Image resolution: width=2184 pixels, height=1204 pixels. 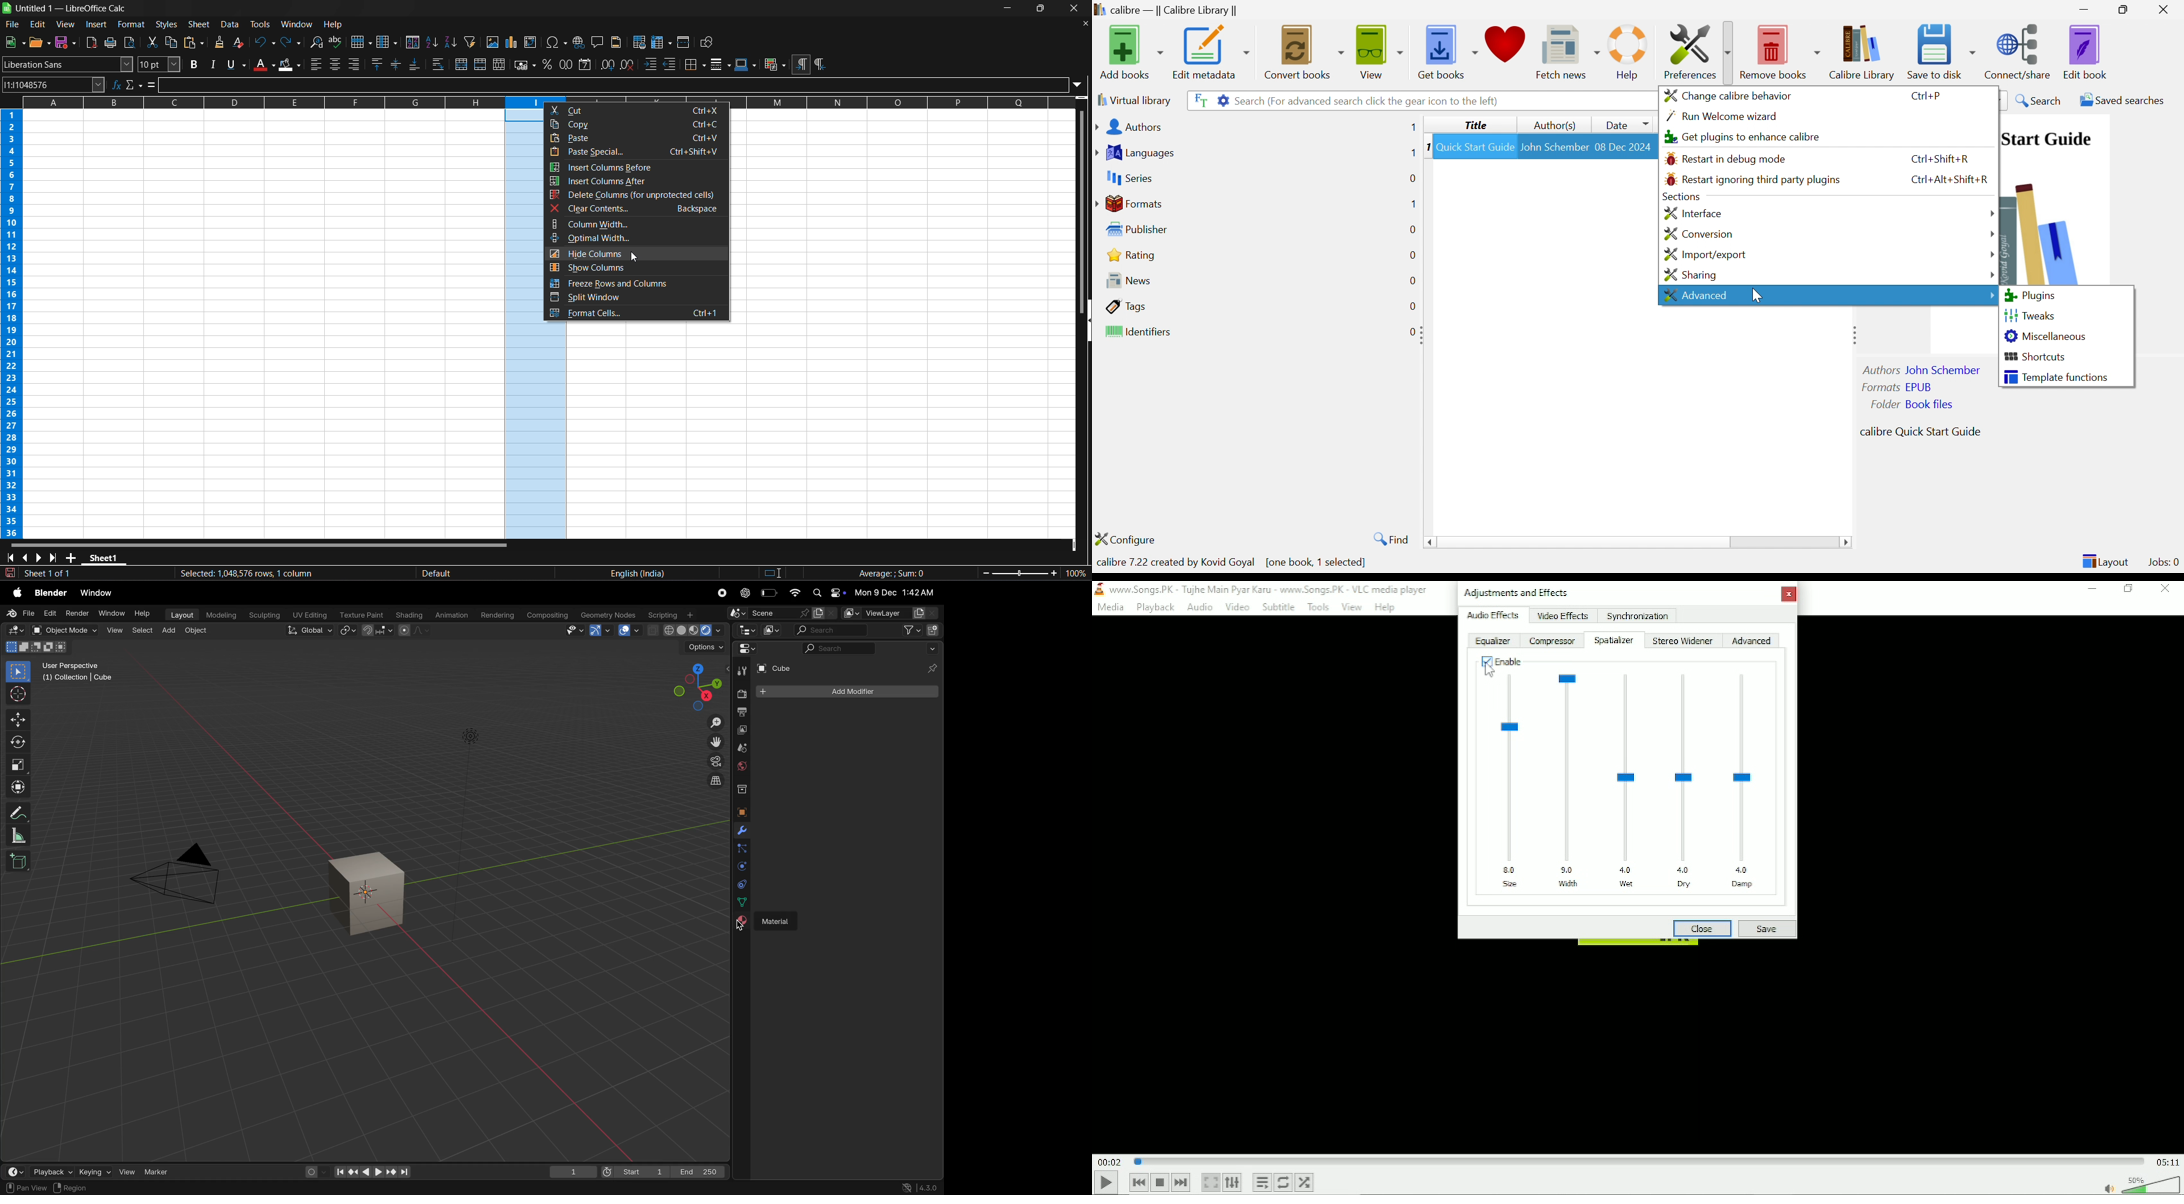 I want to click on clone formatting, so click(x=221, y=42).